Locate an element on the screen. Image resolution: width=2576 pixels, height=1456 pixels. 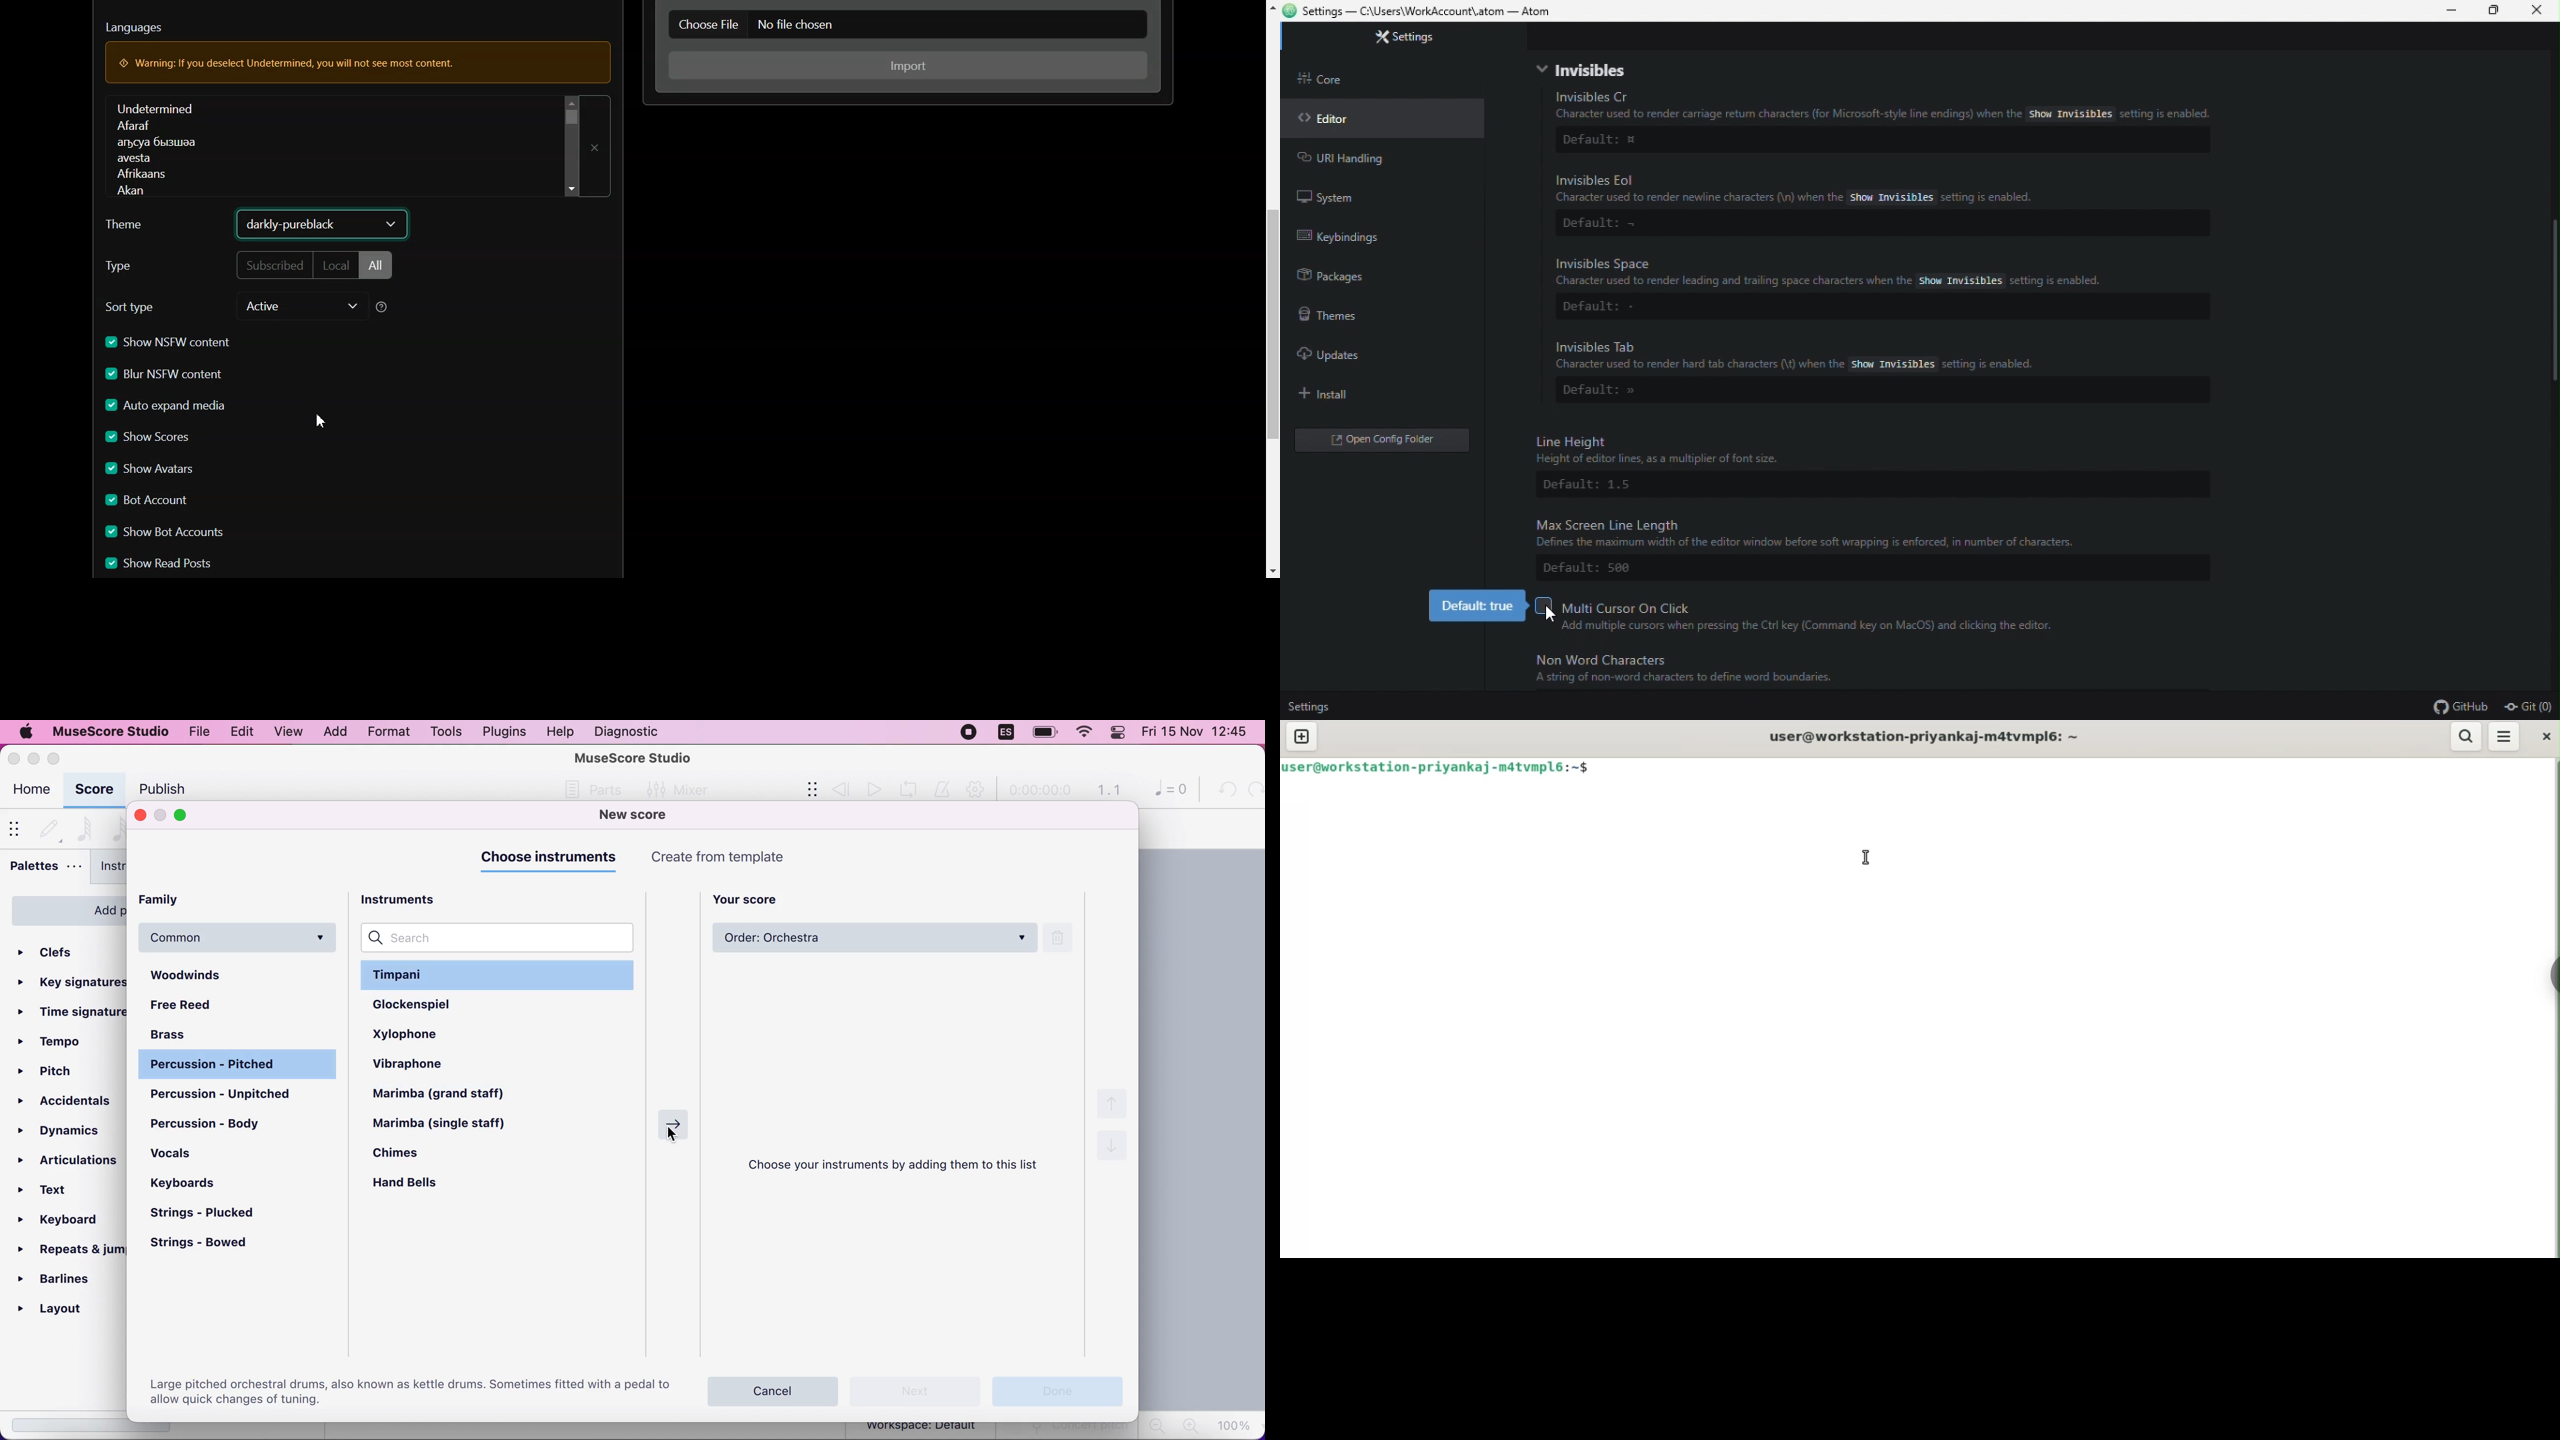
minimize is located at coordinates (33, 756).